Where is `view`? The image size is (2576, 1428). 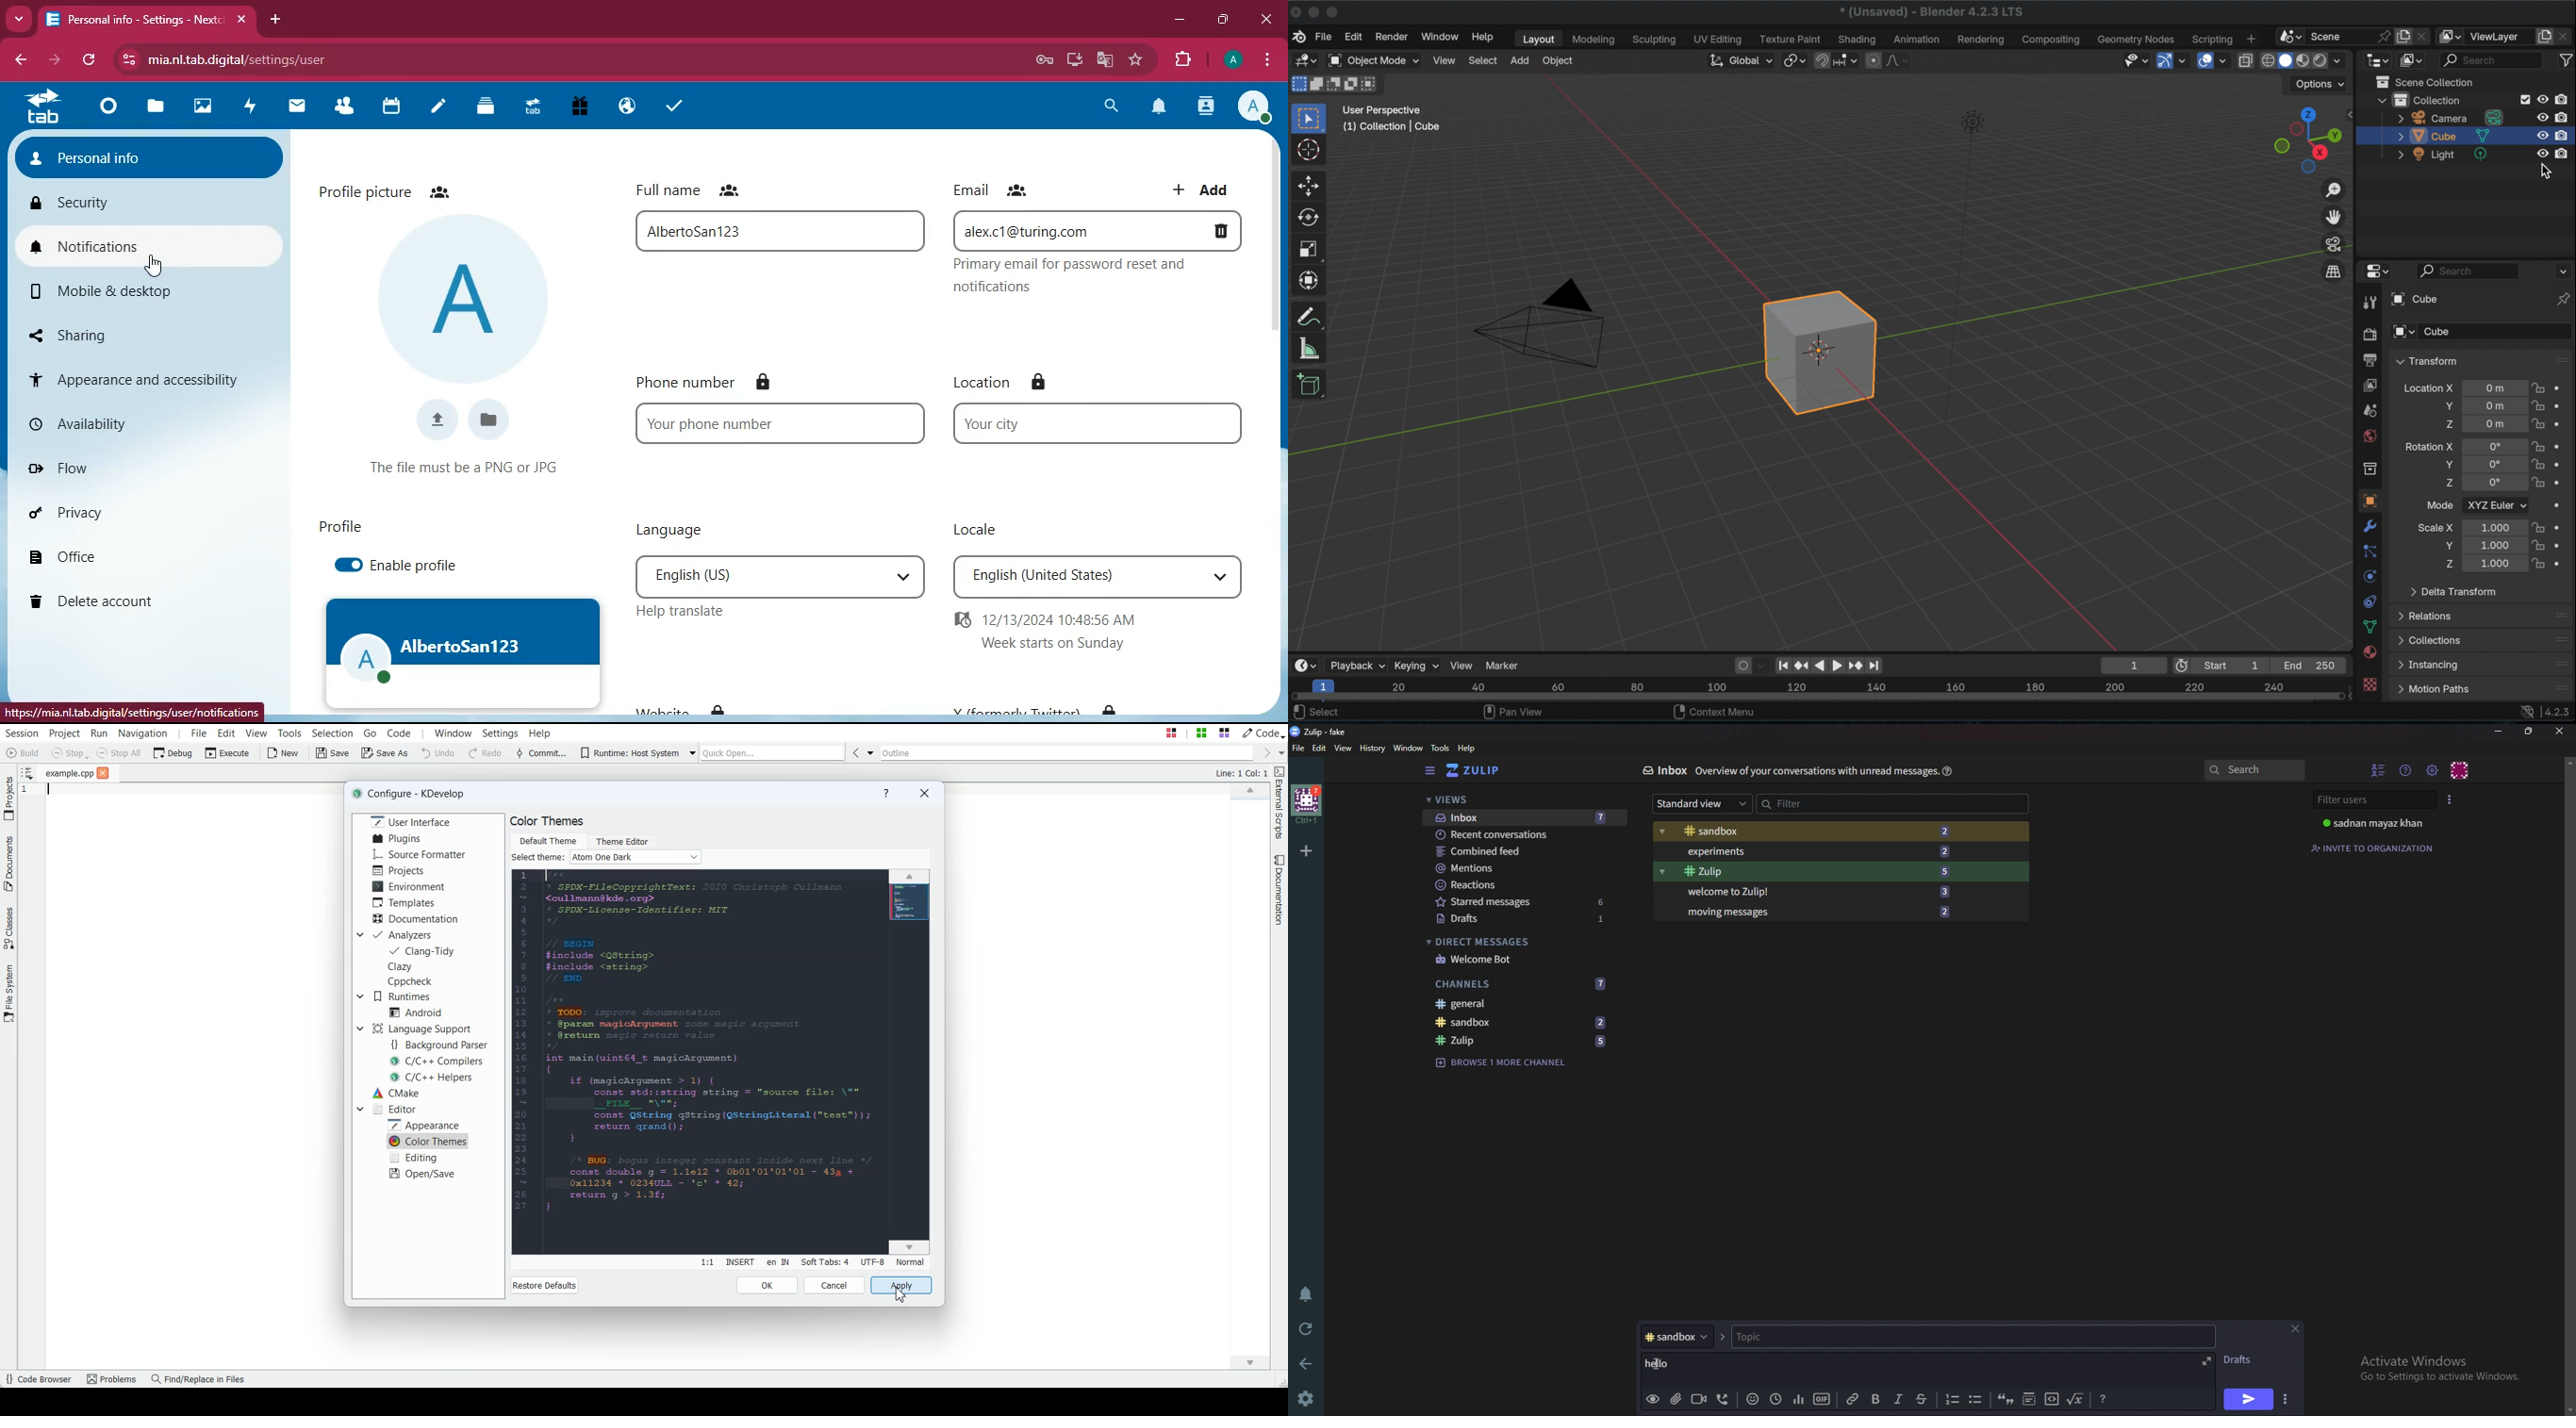
view is located at coordinates (1462, 664).